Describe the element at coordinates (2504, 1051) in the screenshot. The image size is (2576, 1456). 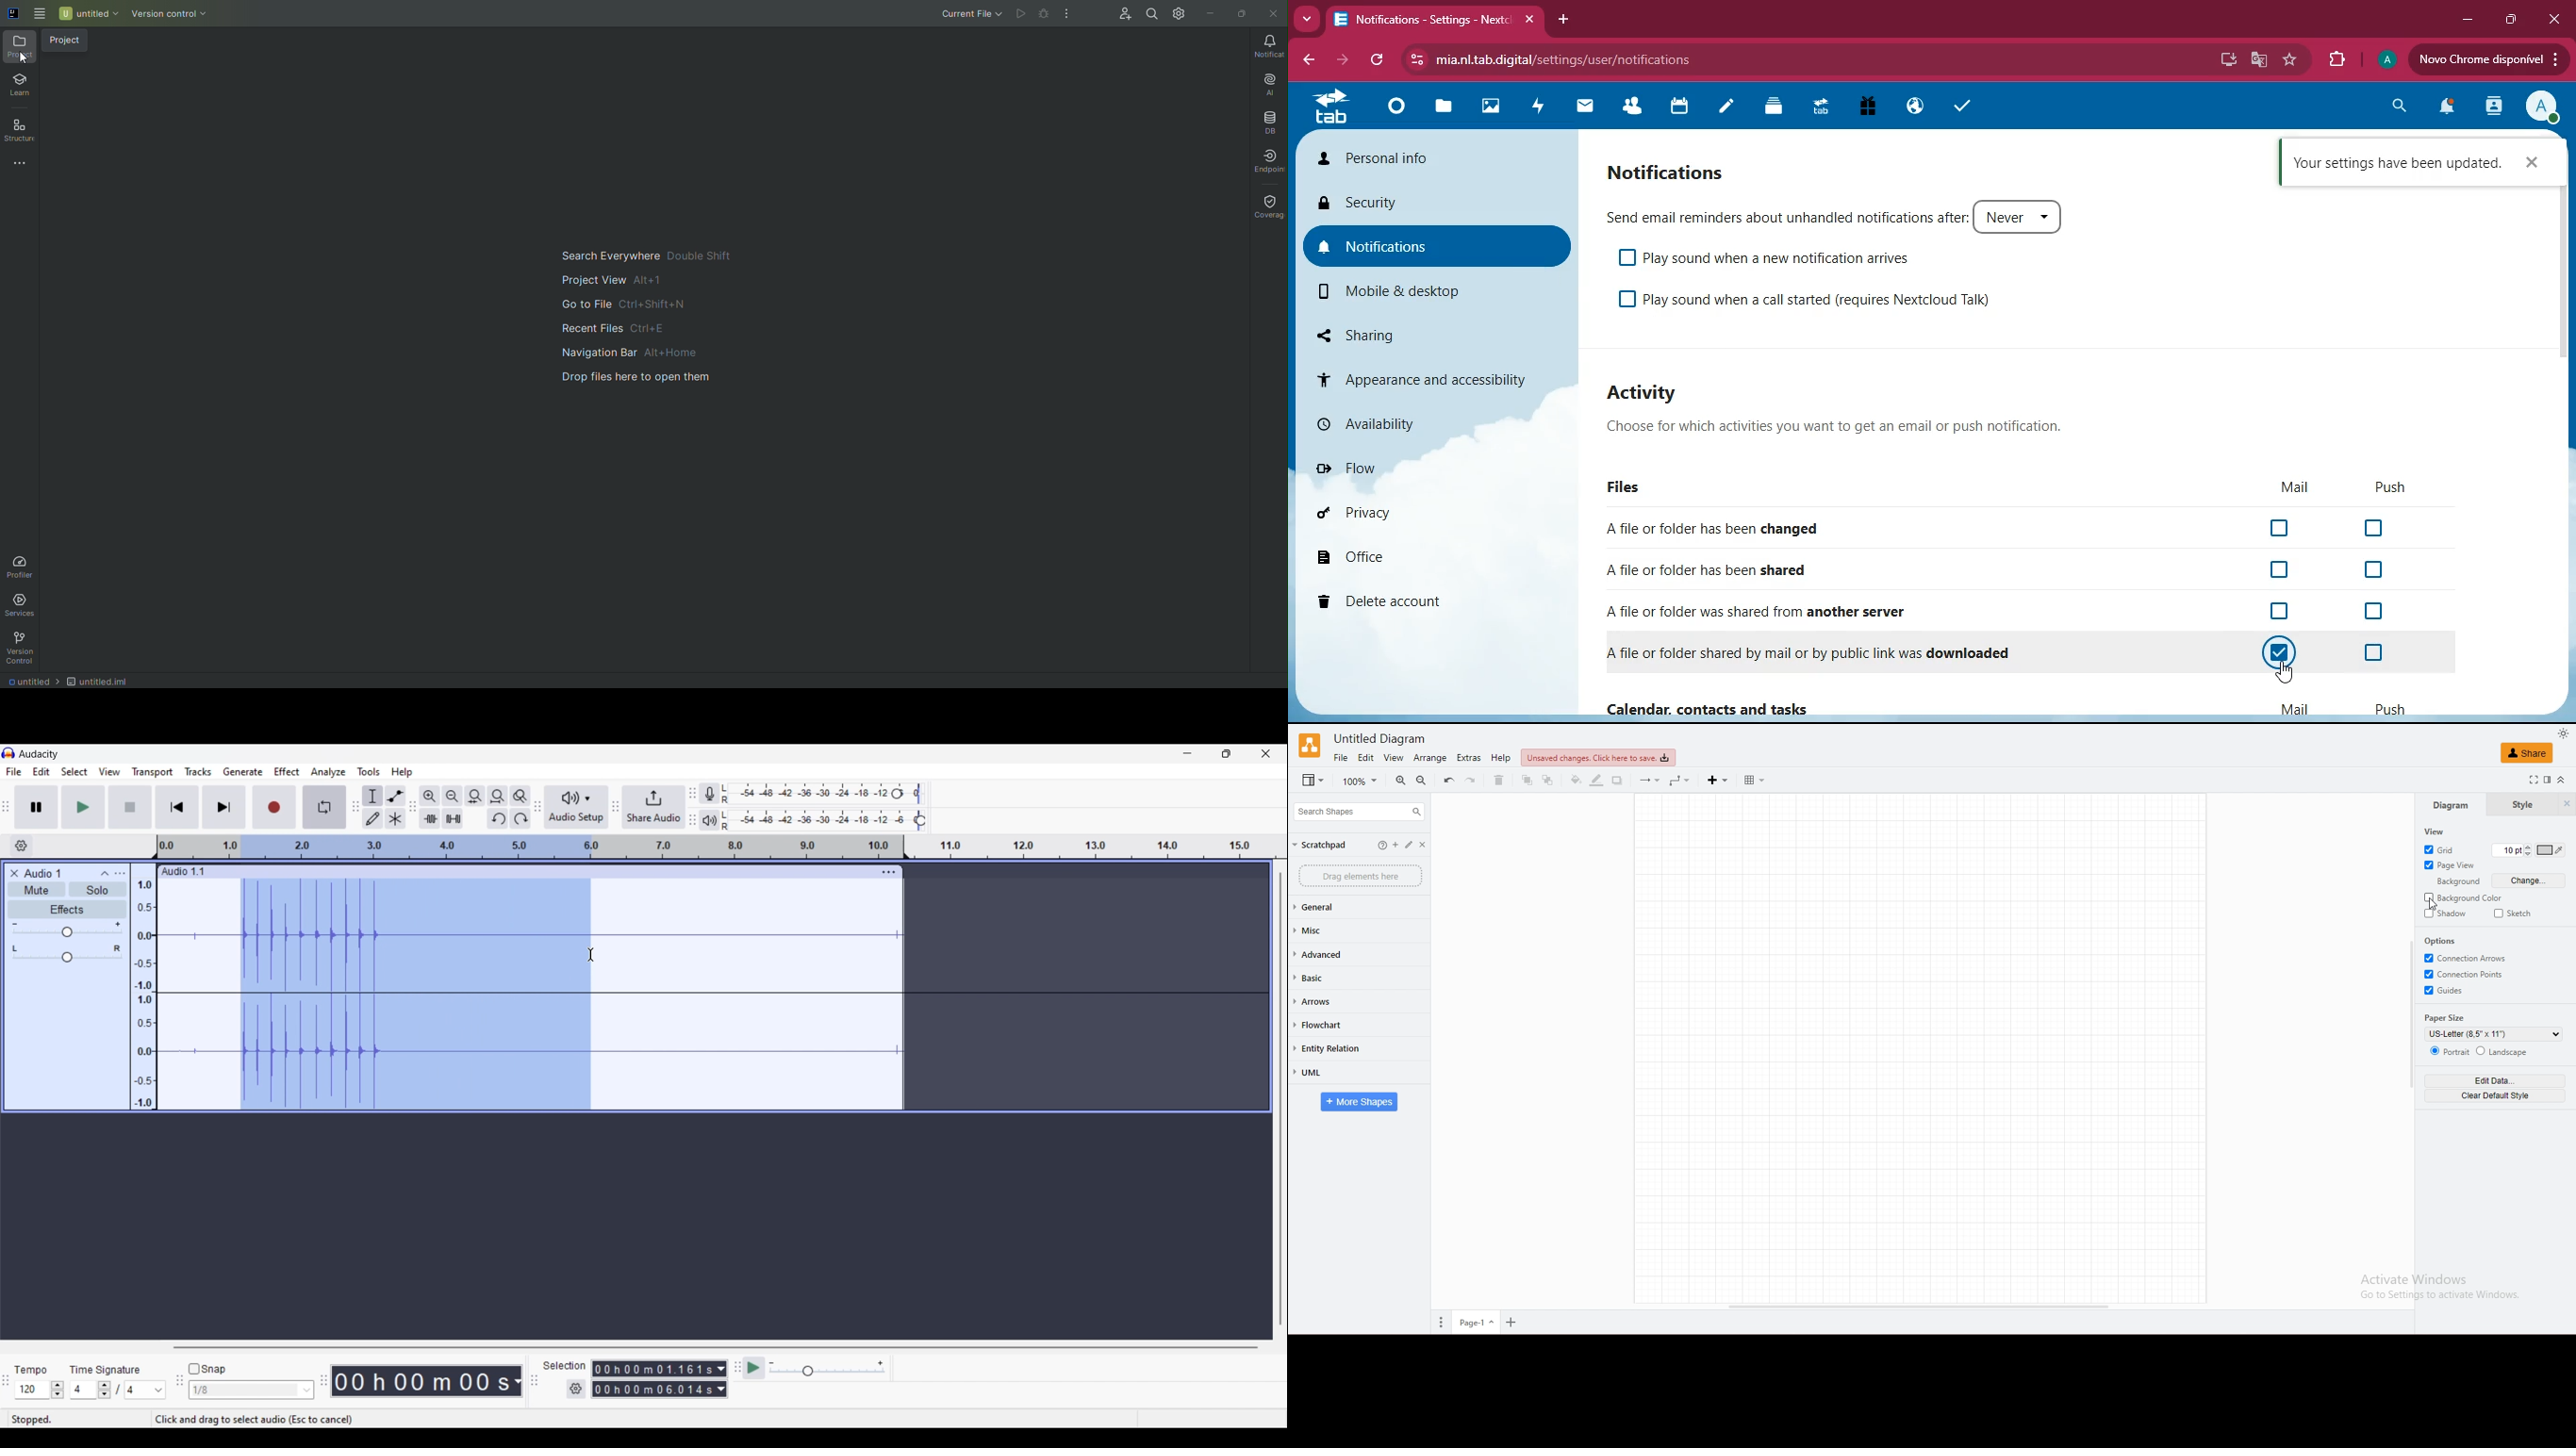
I see `landscape` at that location.